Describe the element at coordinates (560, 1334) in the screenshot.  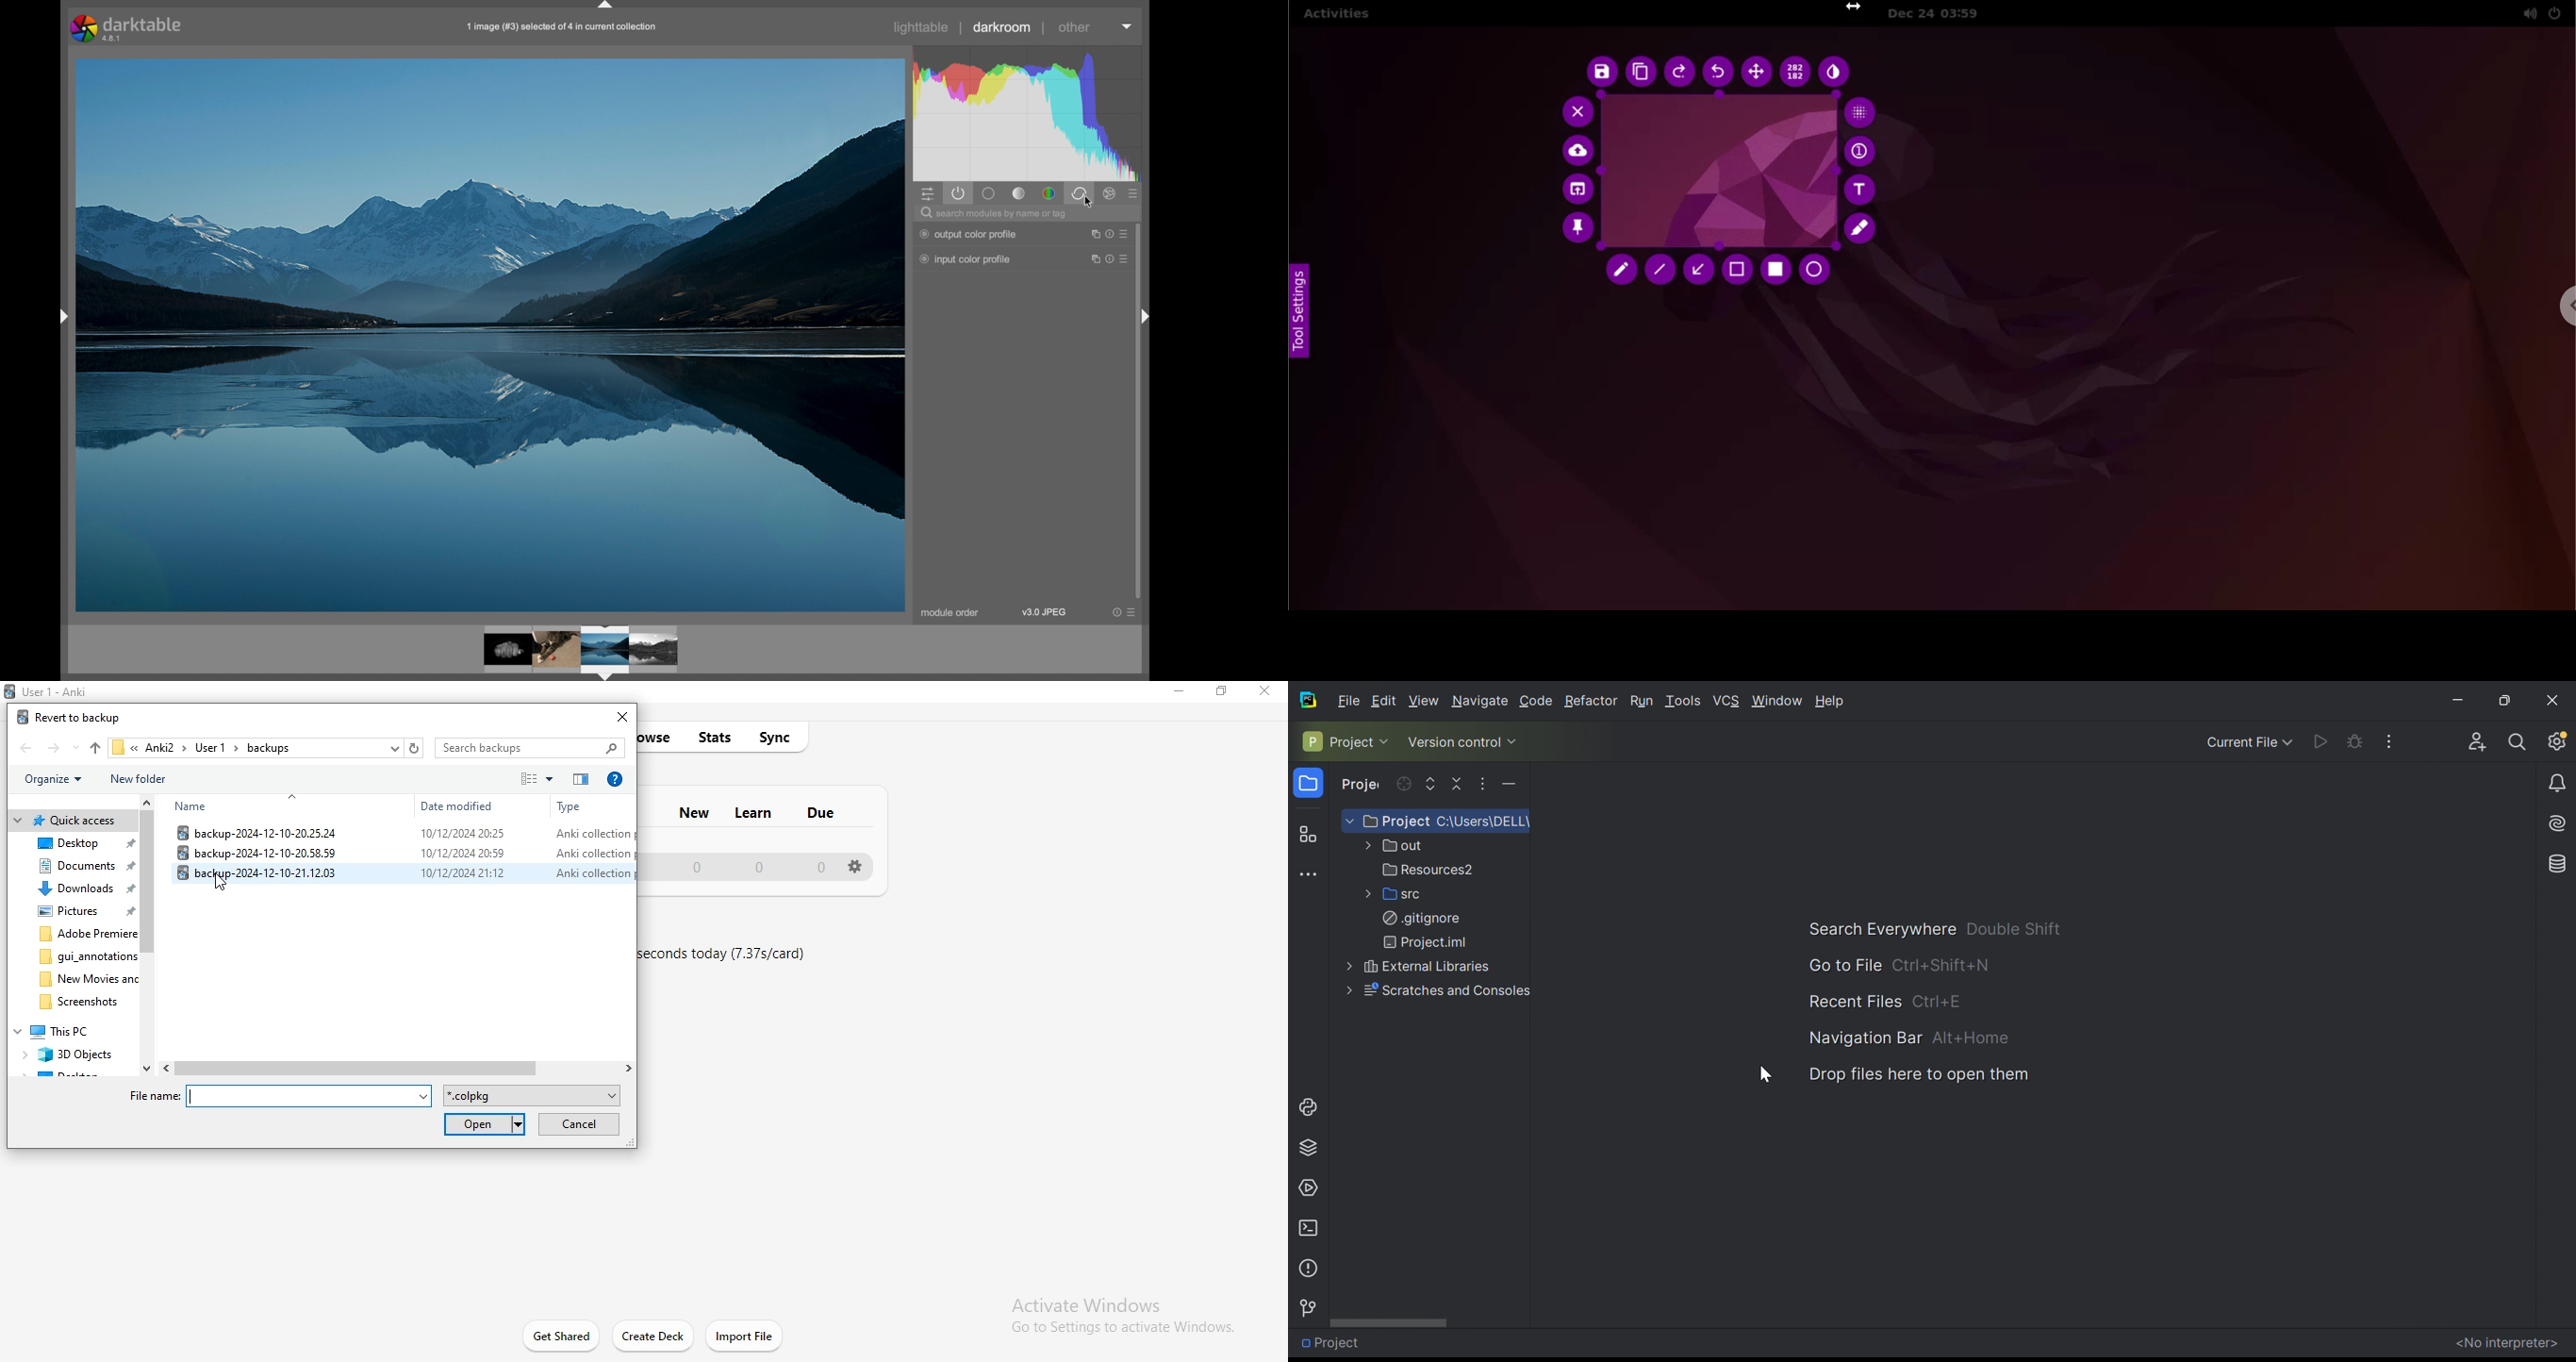
I see `get started` at that location.